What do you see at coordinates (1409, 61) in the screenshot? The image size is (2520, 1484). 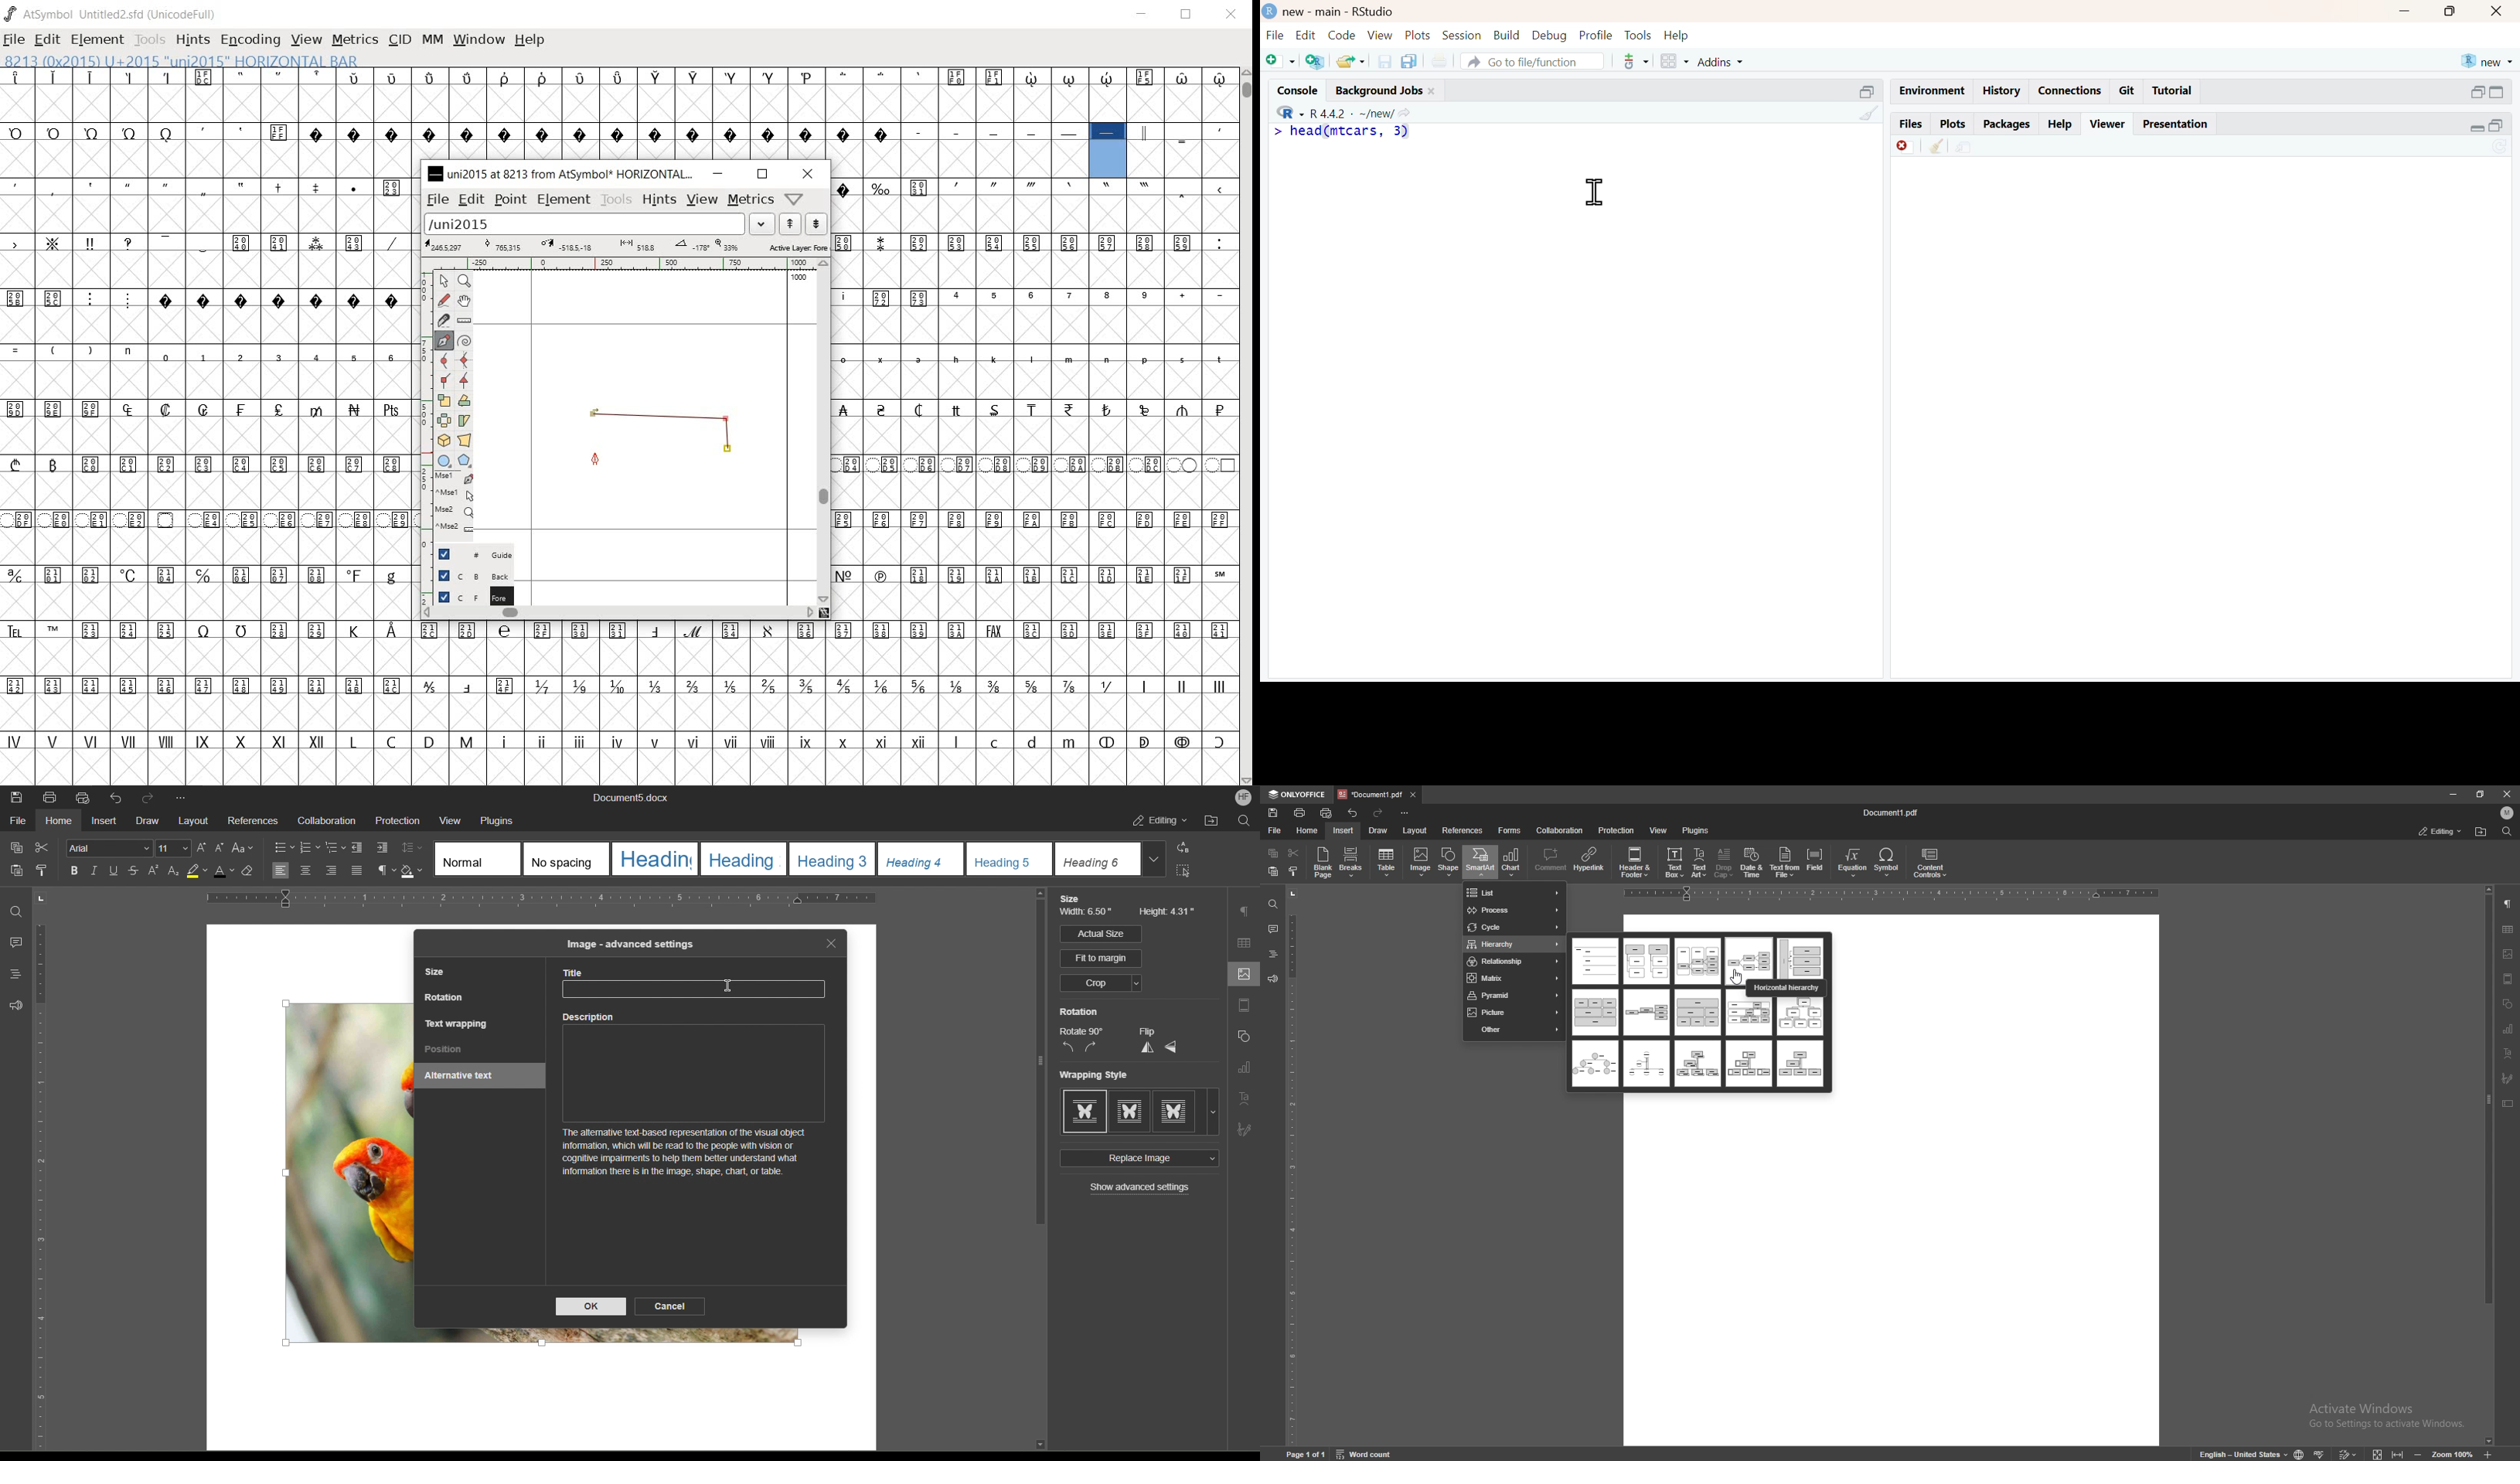 I see `Save all open documents` at bounding box center [1409, 61].